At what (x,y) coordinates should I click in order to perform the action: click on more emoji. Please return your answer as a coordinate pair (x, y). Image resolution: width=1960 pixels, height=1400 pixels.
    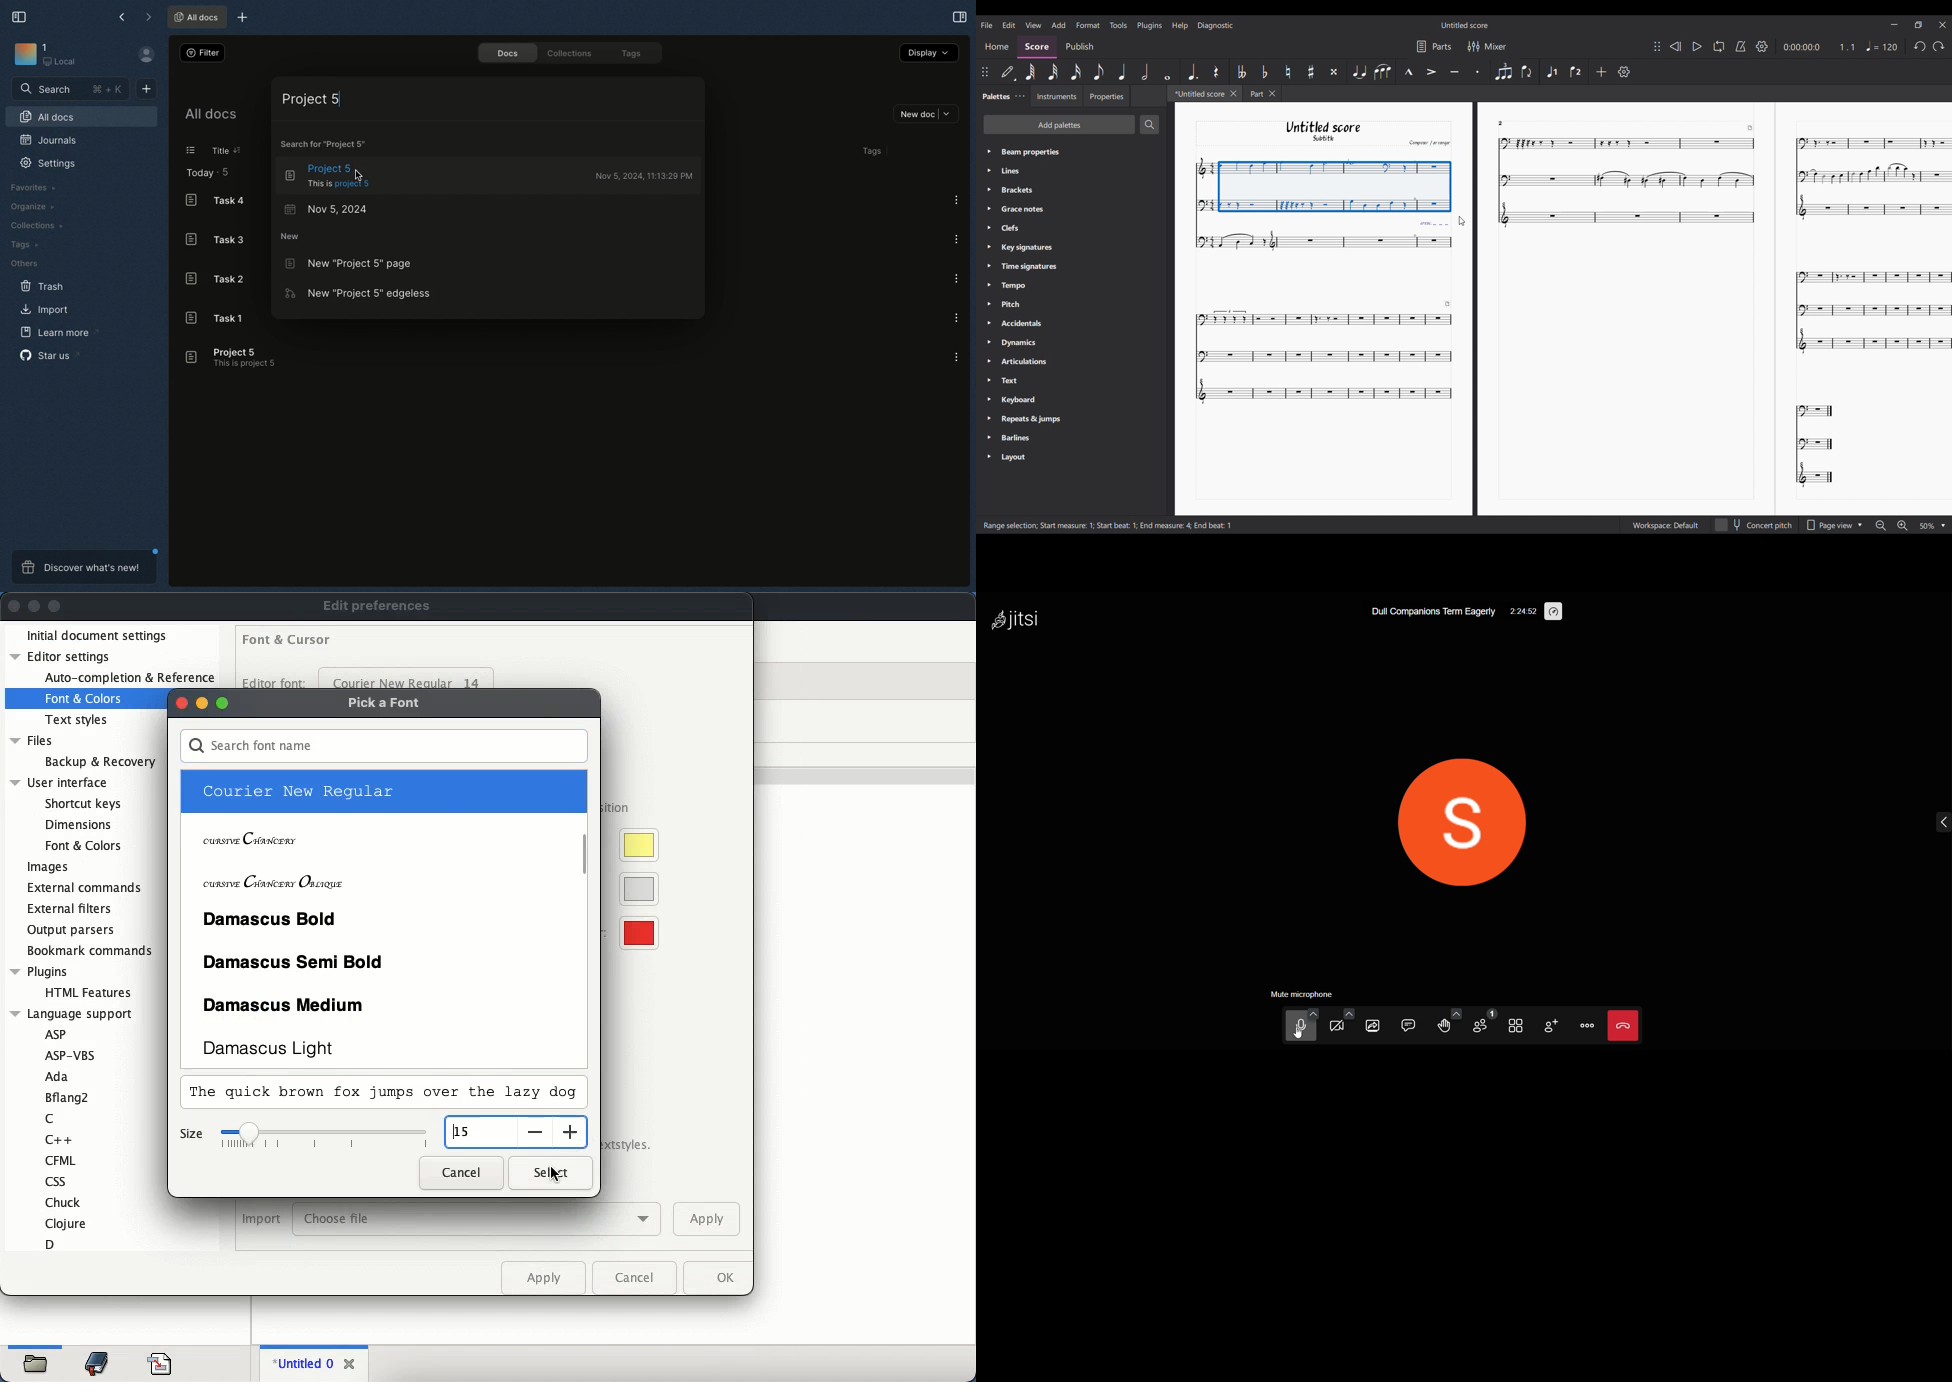
    Looking at the image, I should click on (1451, 1013).